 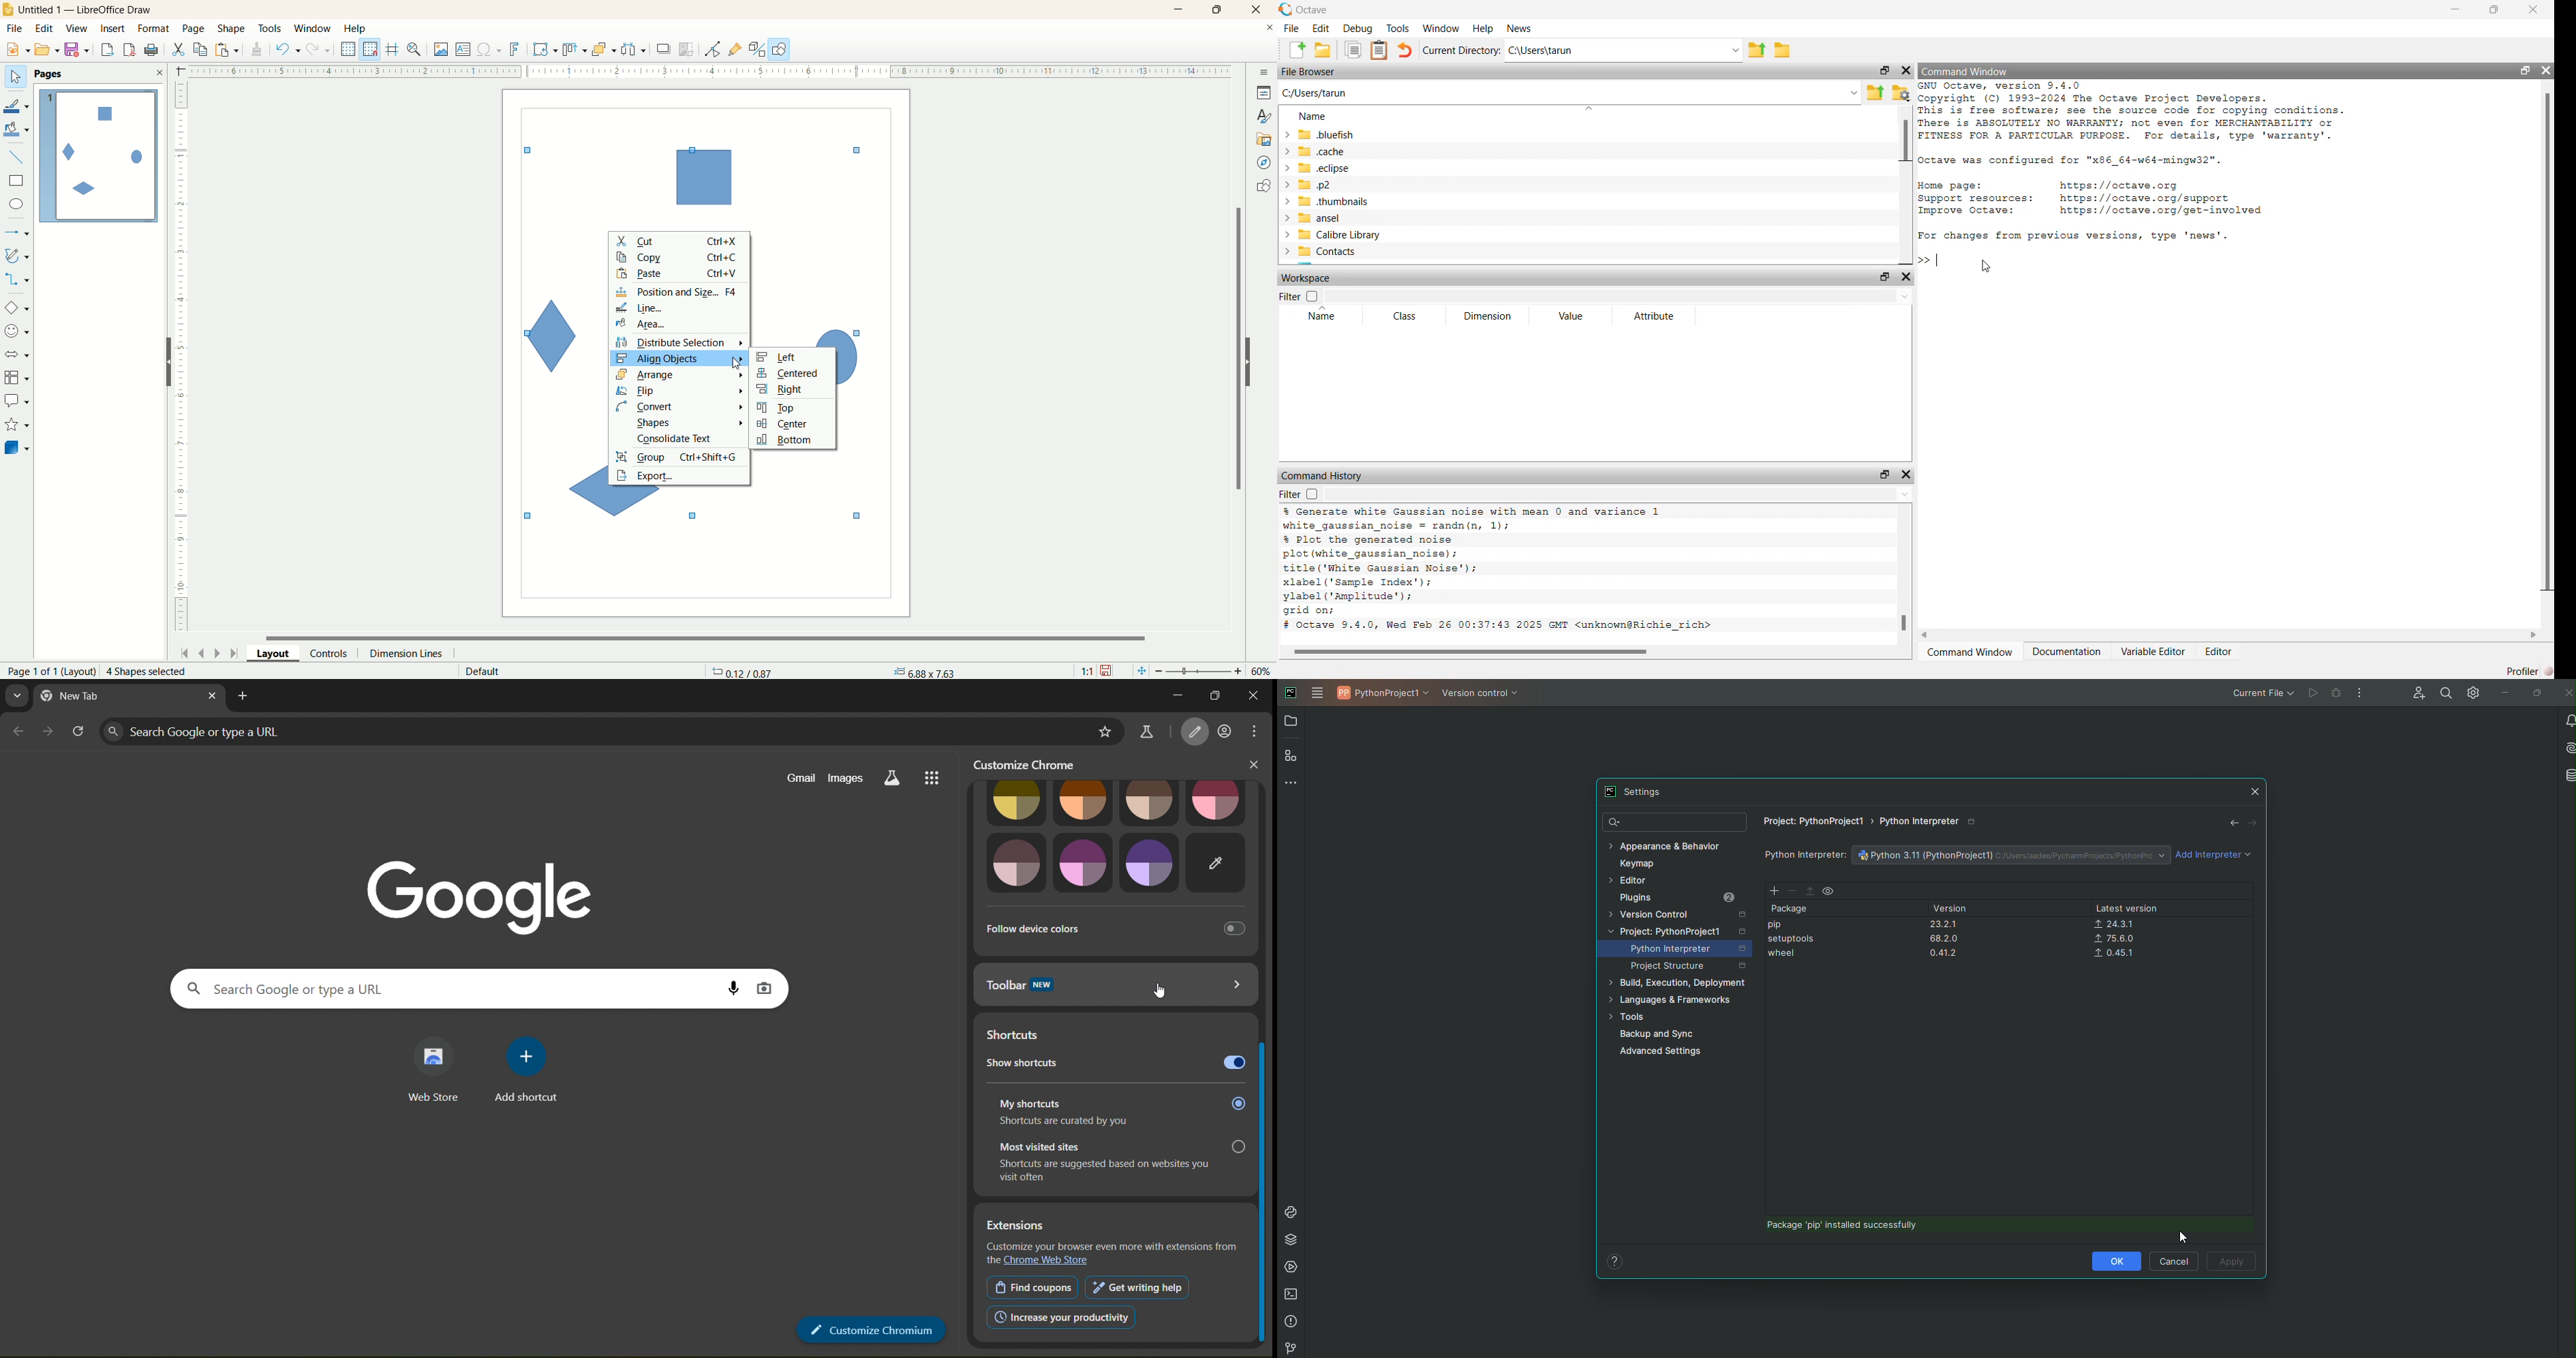 I want to click on Python Interpreter, so click(x=1690, y=949).